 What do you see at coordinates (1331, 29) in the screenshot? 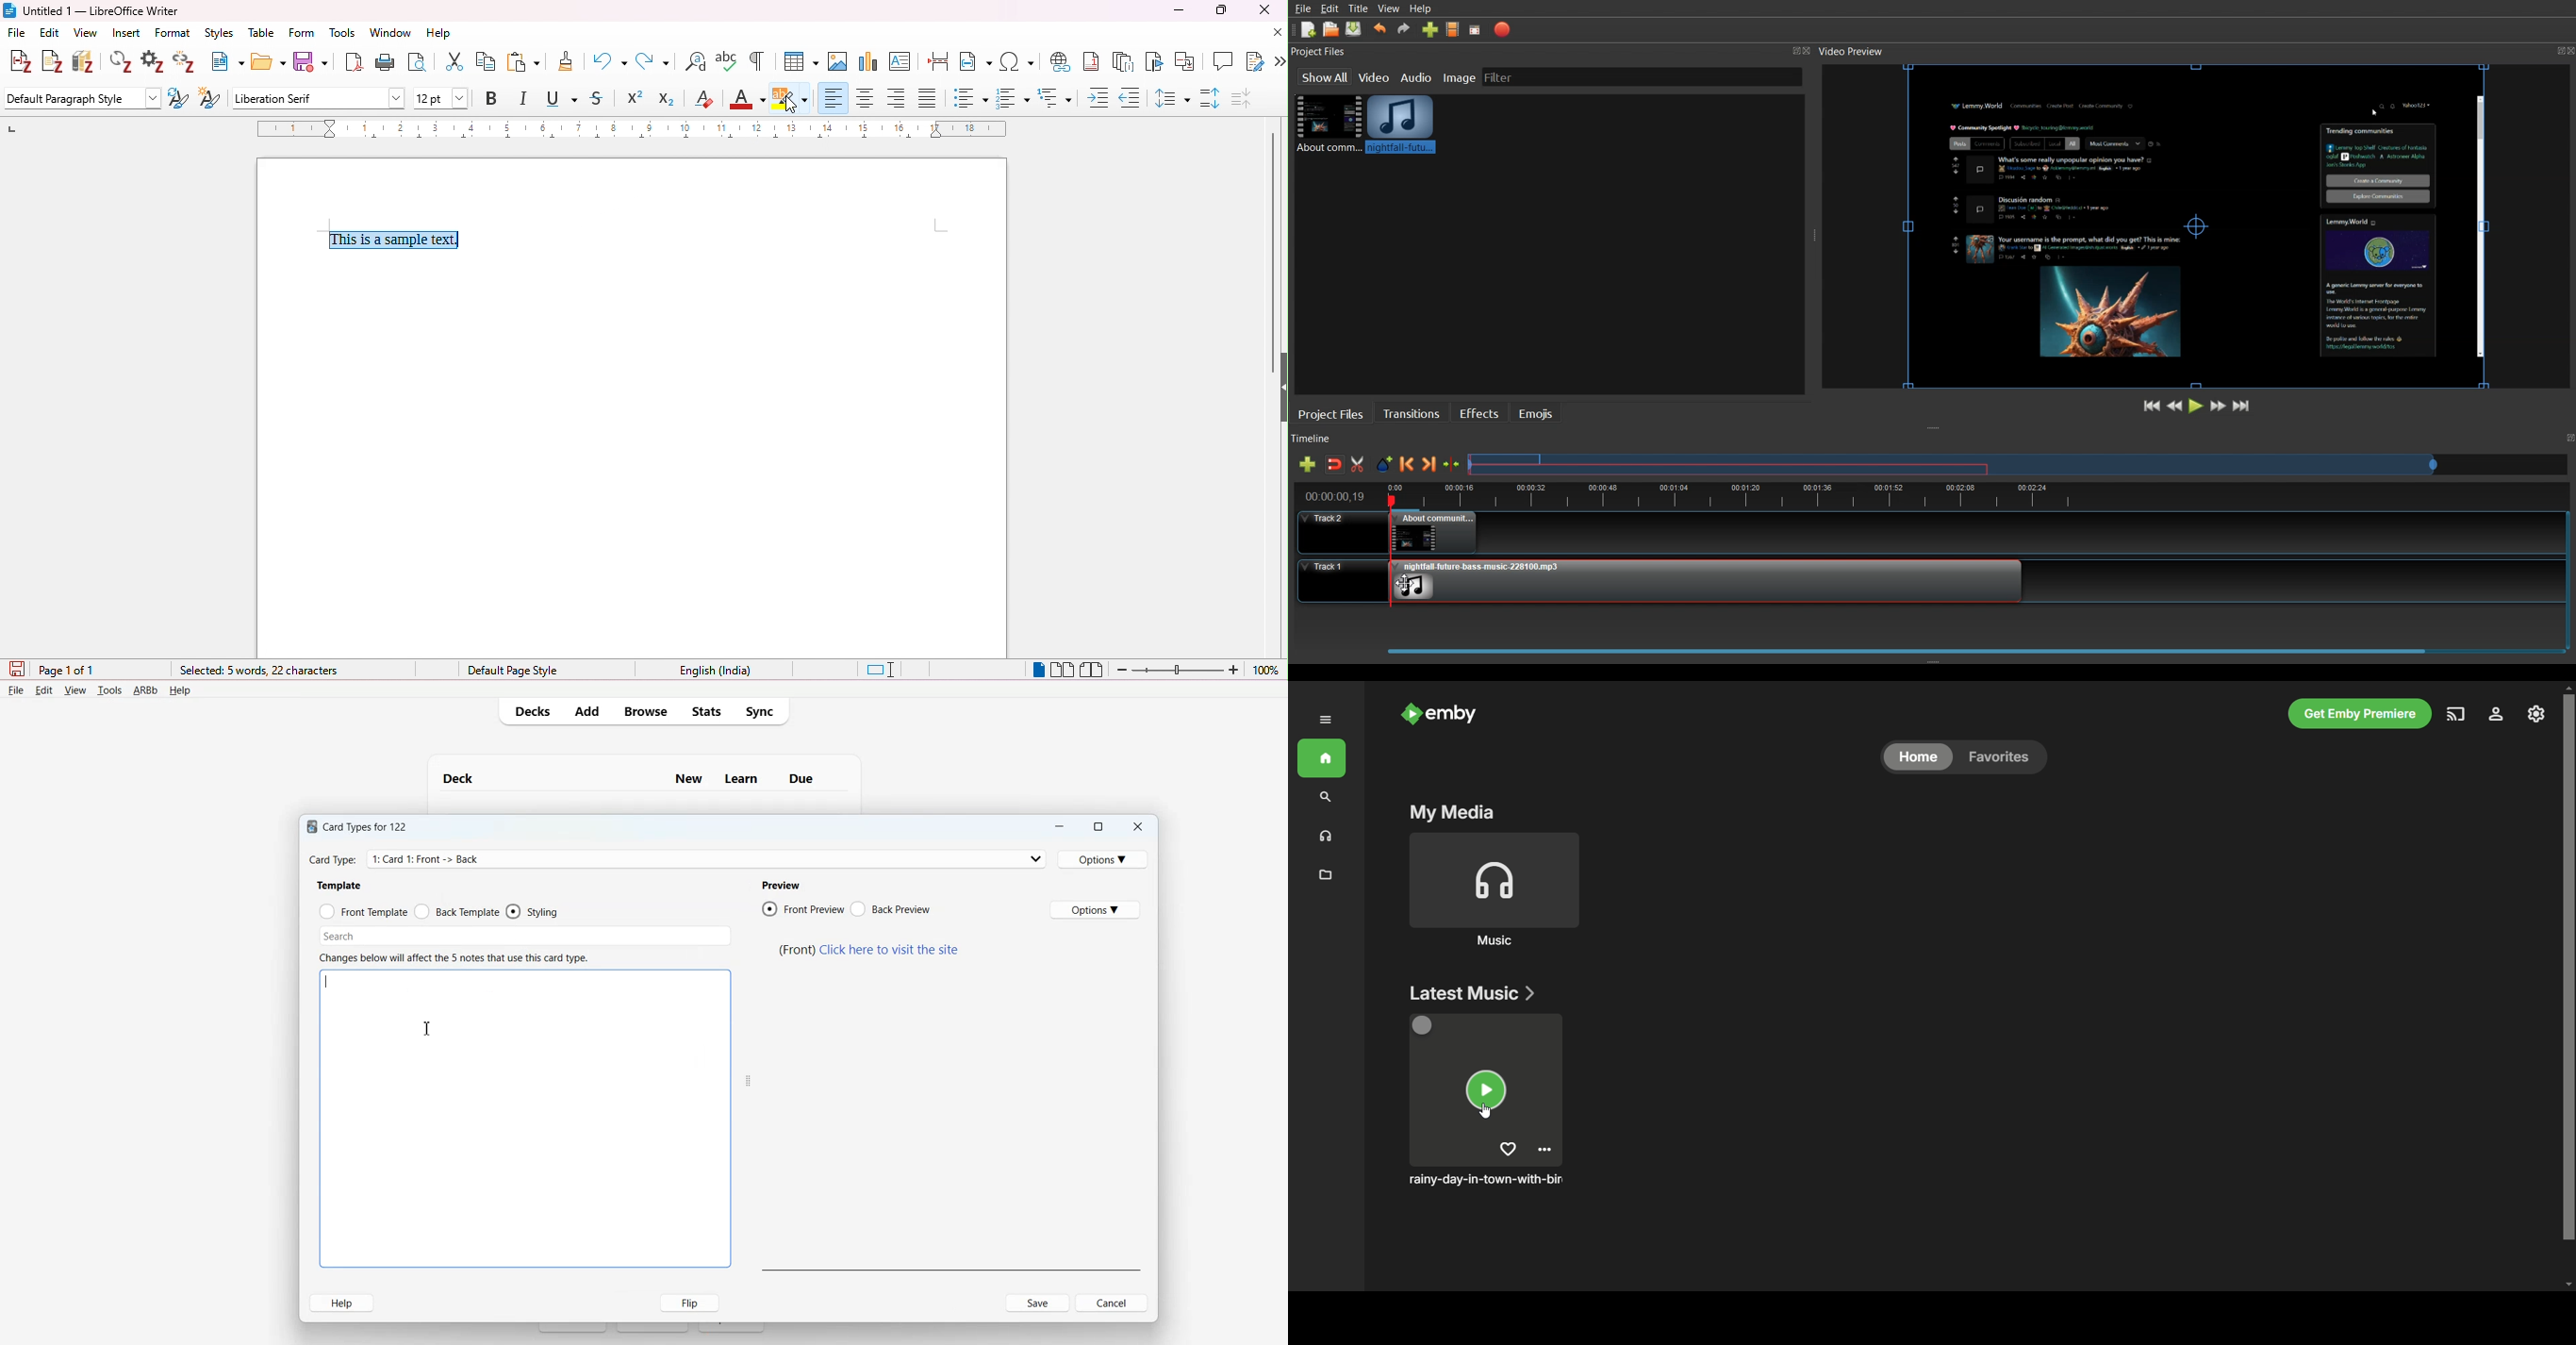
I see `Open Project` at bounding box center [1331, 29].